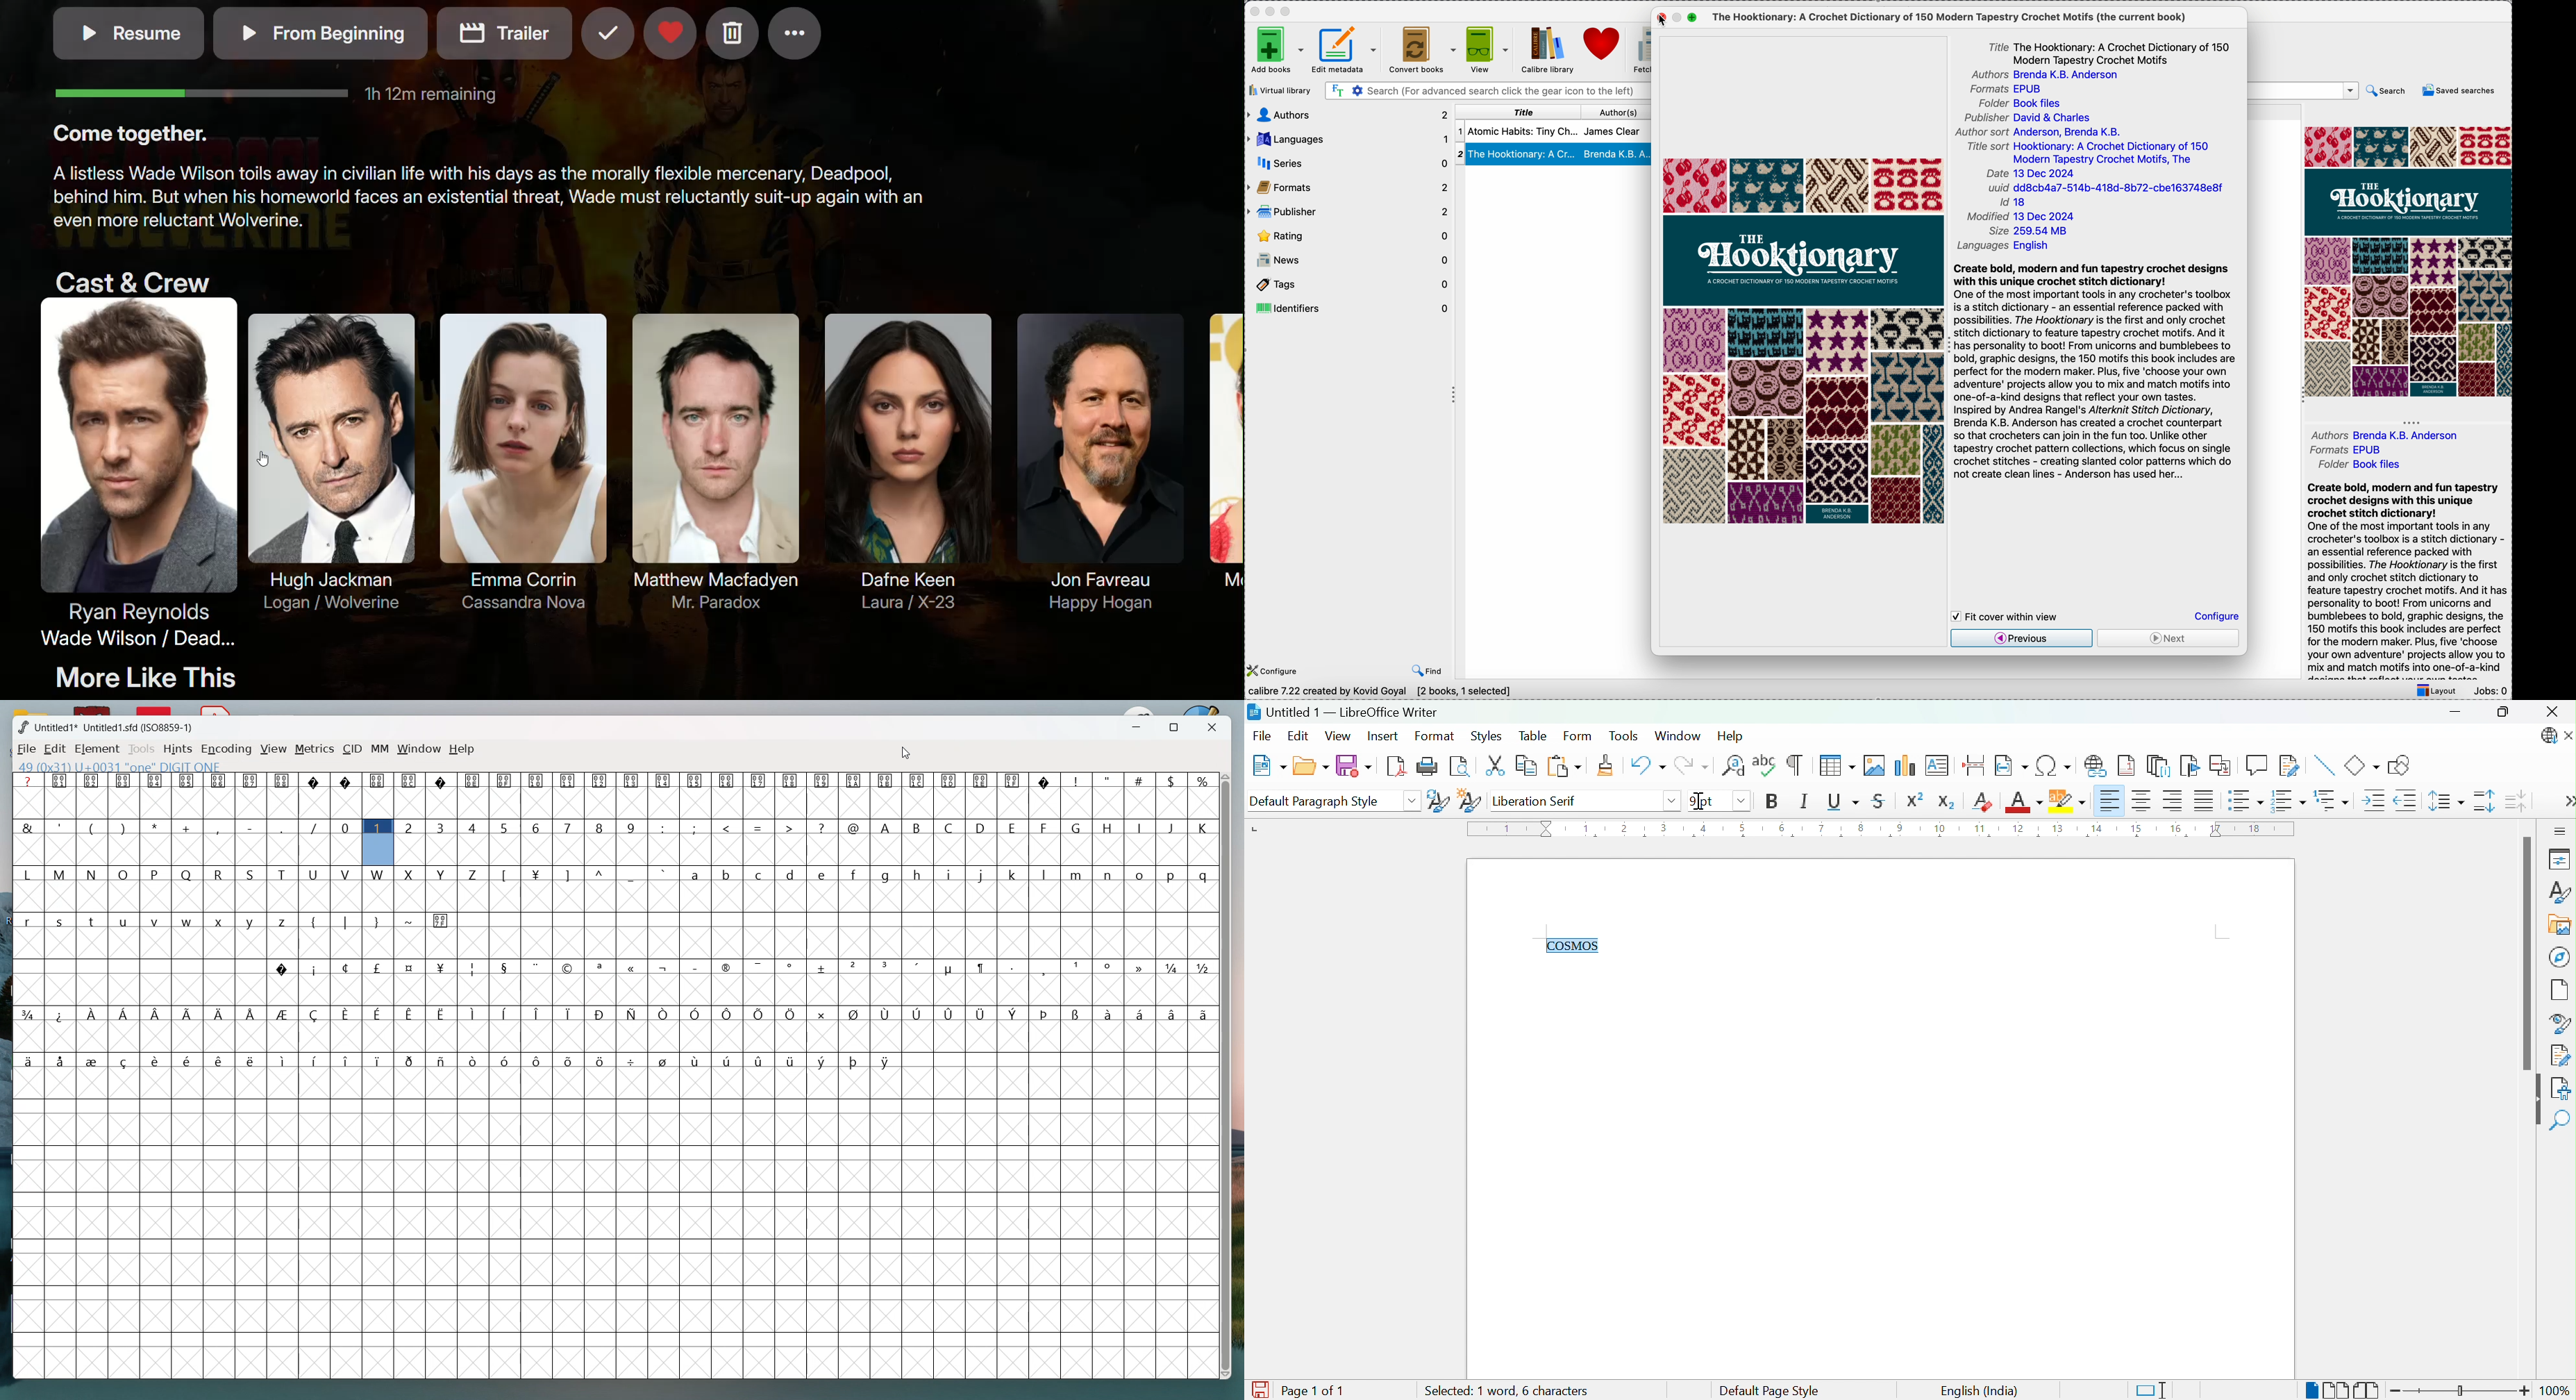 This screenshot has height=1400, width=2576. Describe the element at coordinates (2361, 765) in the screenshot. I see `Basic Shapes` at that location.